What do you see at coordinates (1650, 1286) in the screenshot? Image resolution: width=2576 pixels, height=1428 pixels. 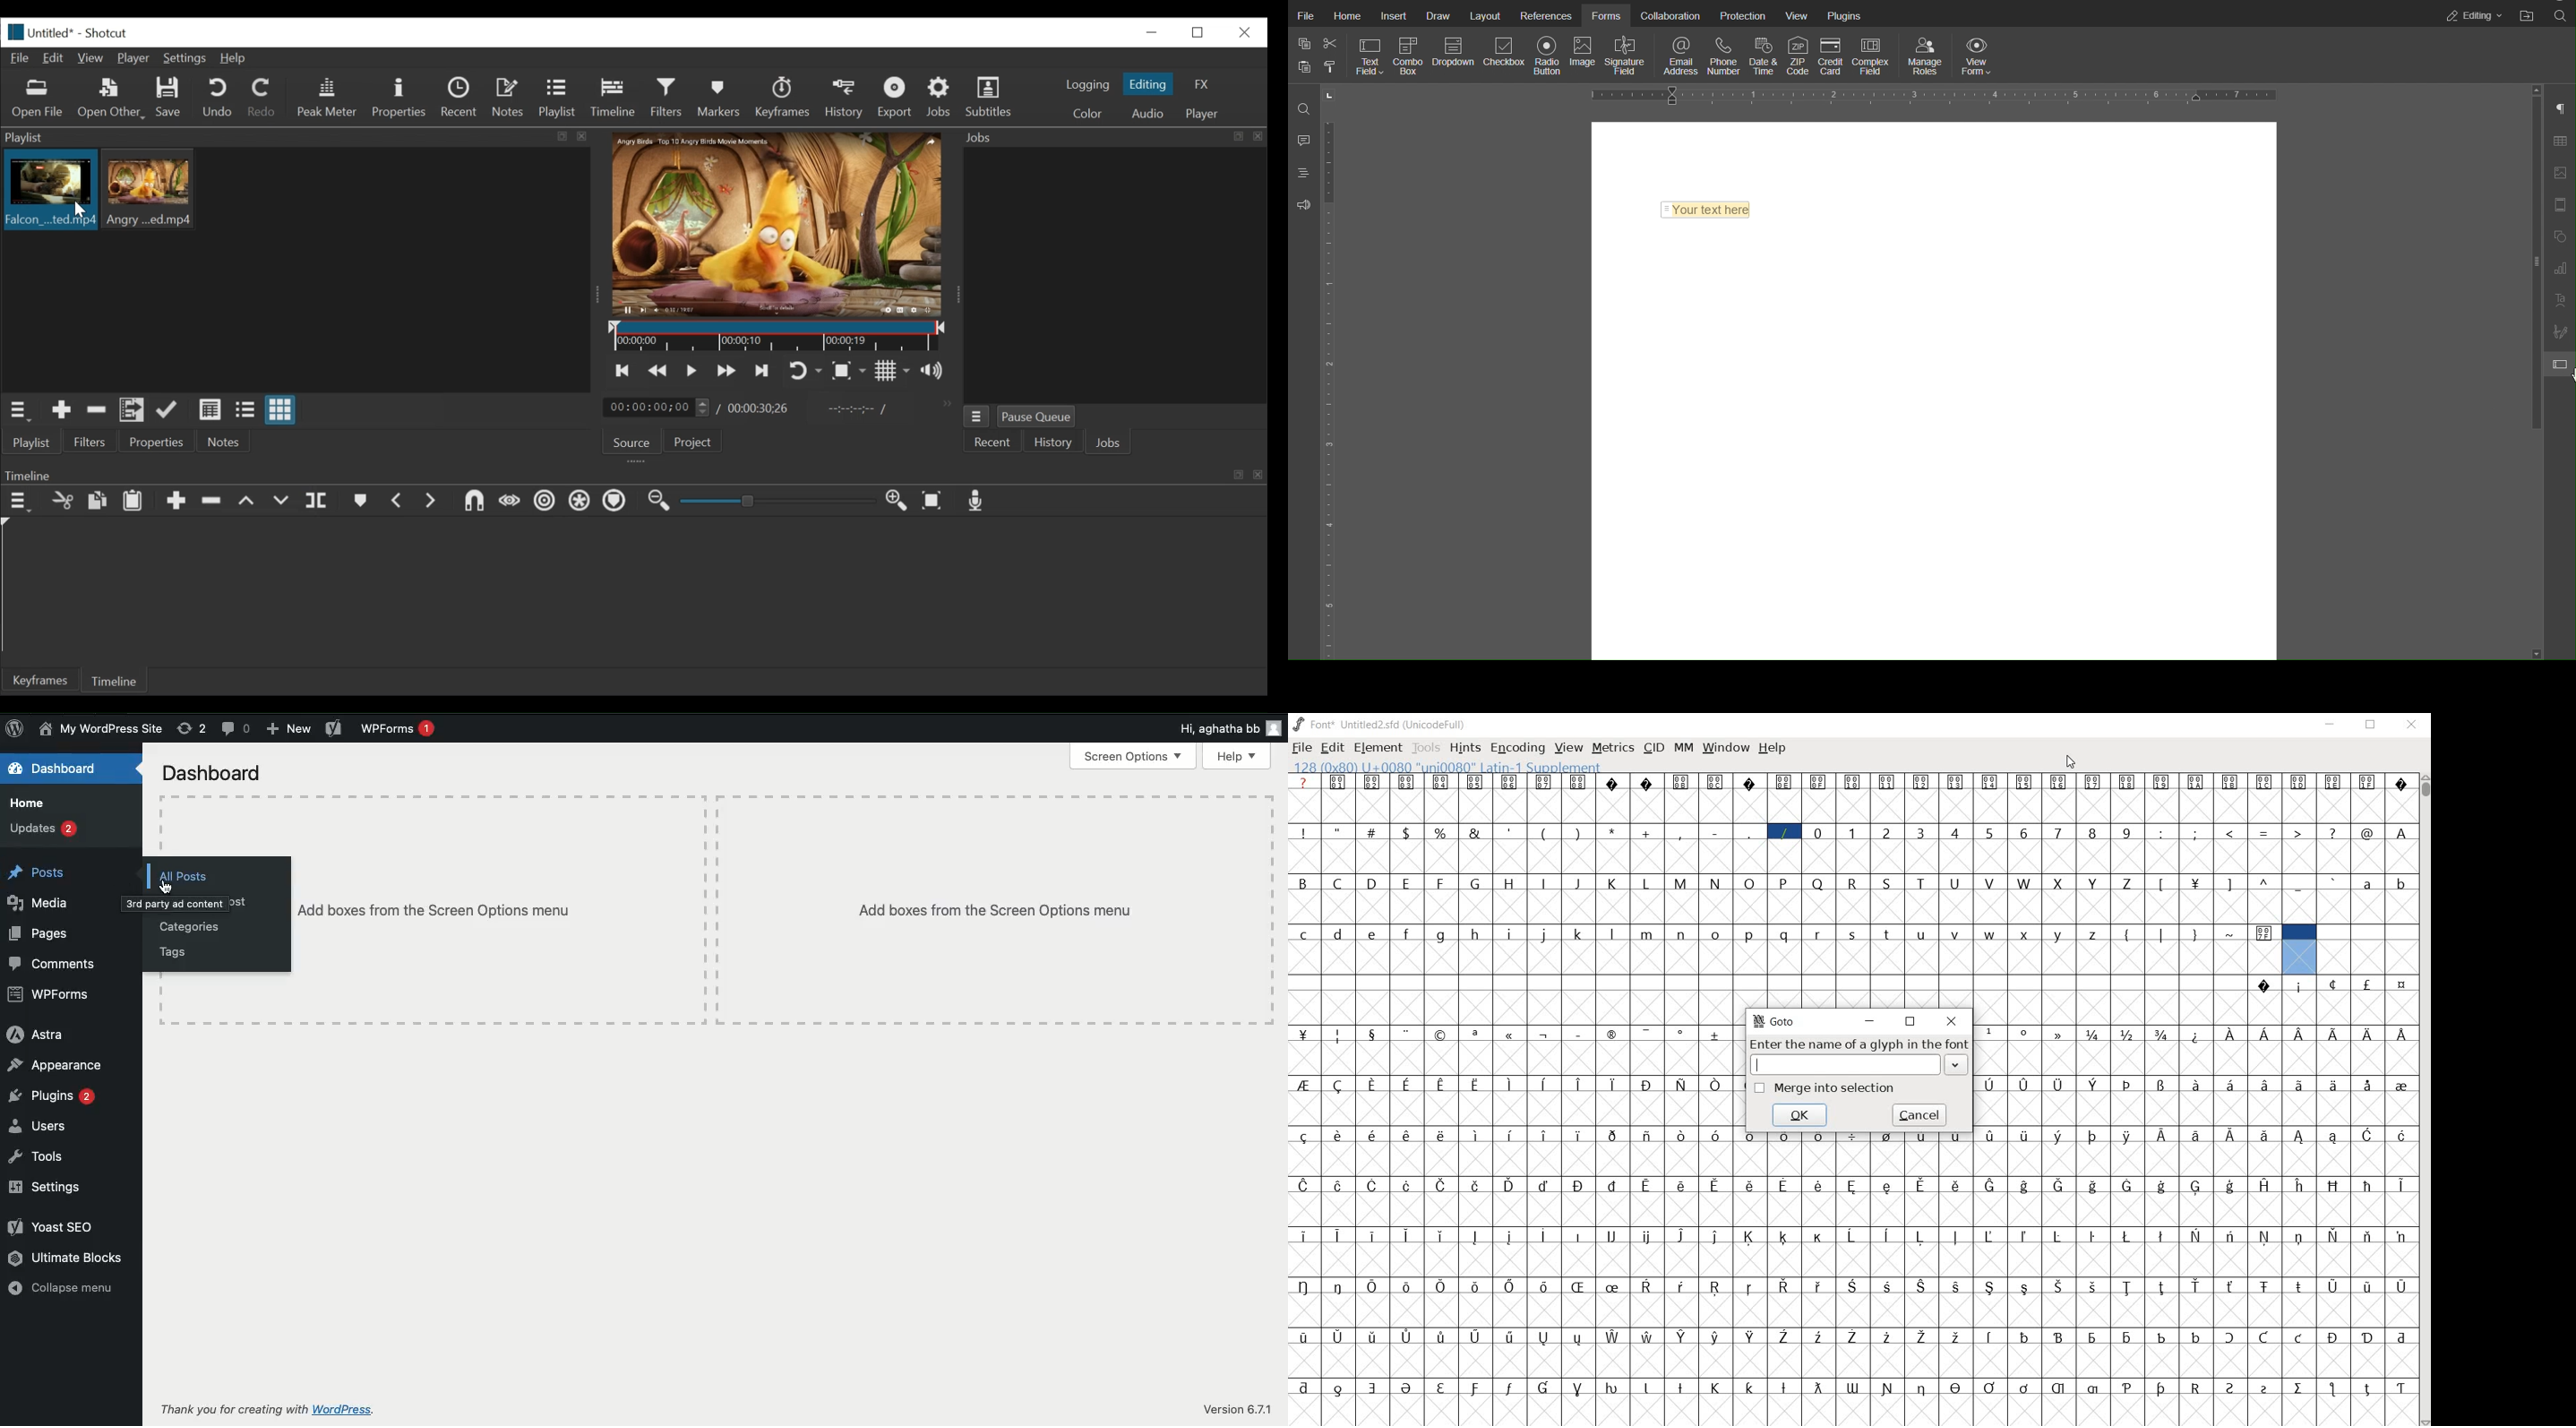 I see `Symbol` at bounding box center [1650, 1286].